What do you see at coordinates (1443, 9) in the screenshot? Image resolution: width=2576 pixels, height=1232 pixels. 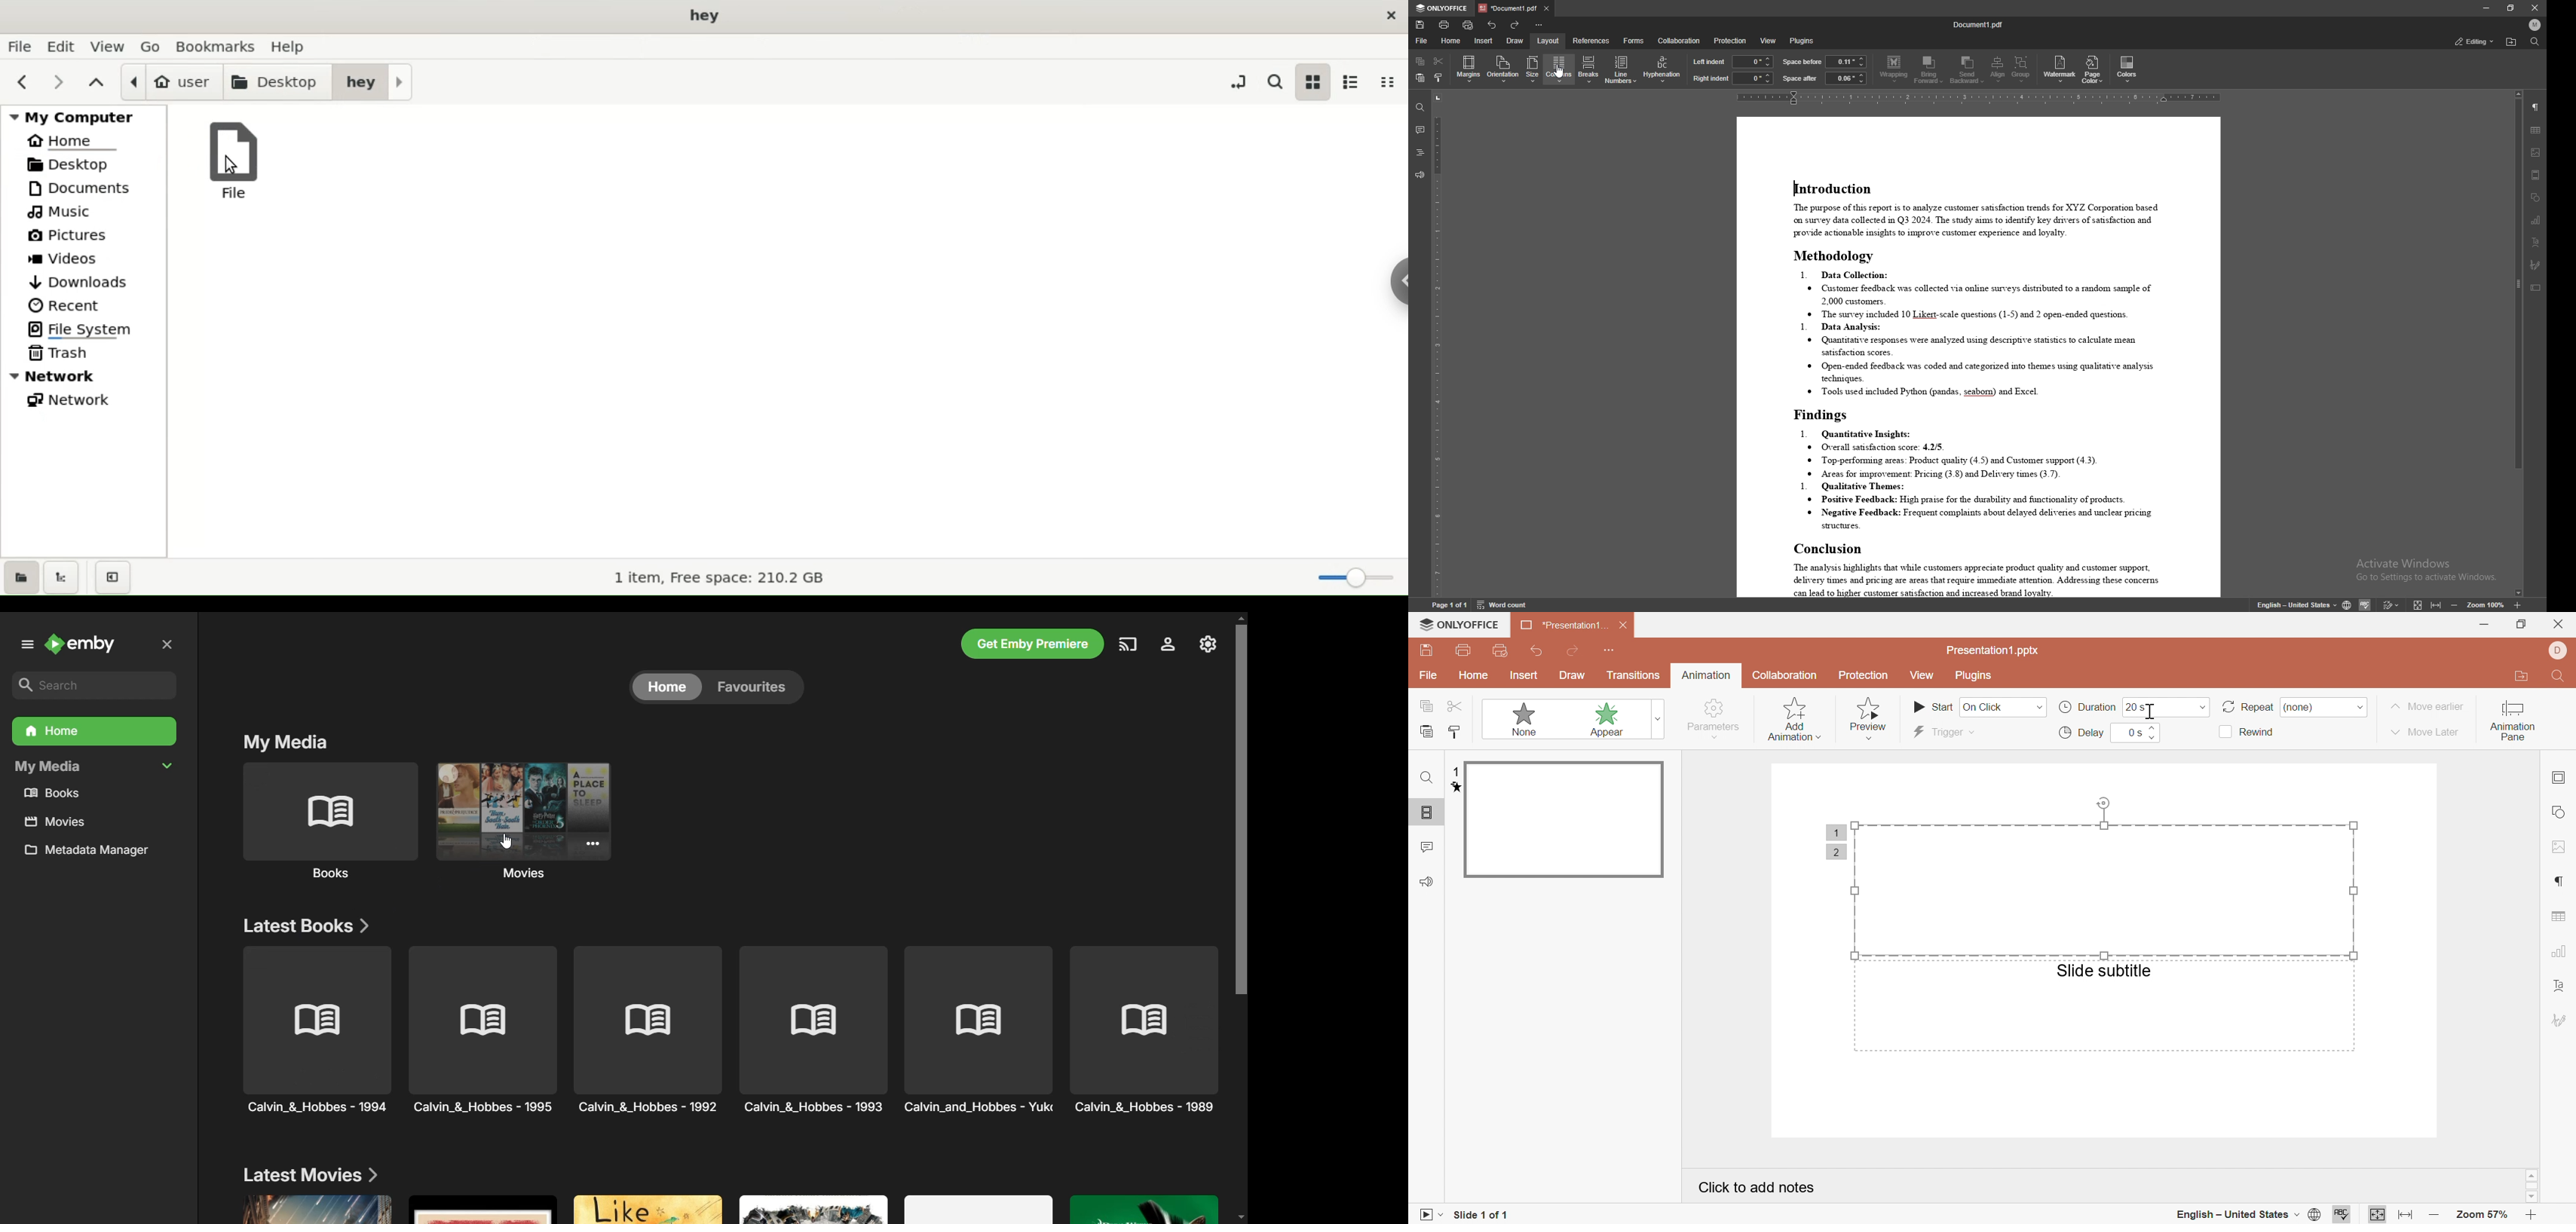 I see `onlyoffice` at bounding box center [1443, 9].